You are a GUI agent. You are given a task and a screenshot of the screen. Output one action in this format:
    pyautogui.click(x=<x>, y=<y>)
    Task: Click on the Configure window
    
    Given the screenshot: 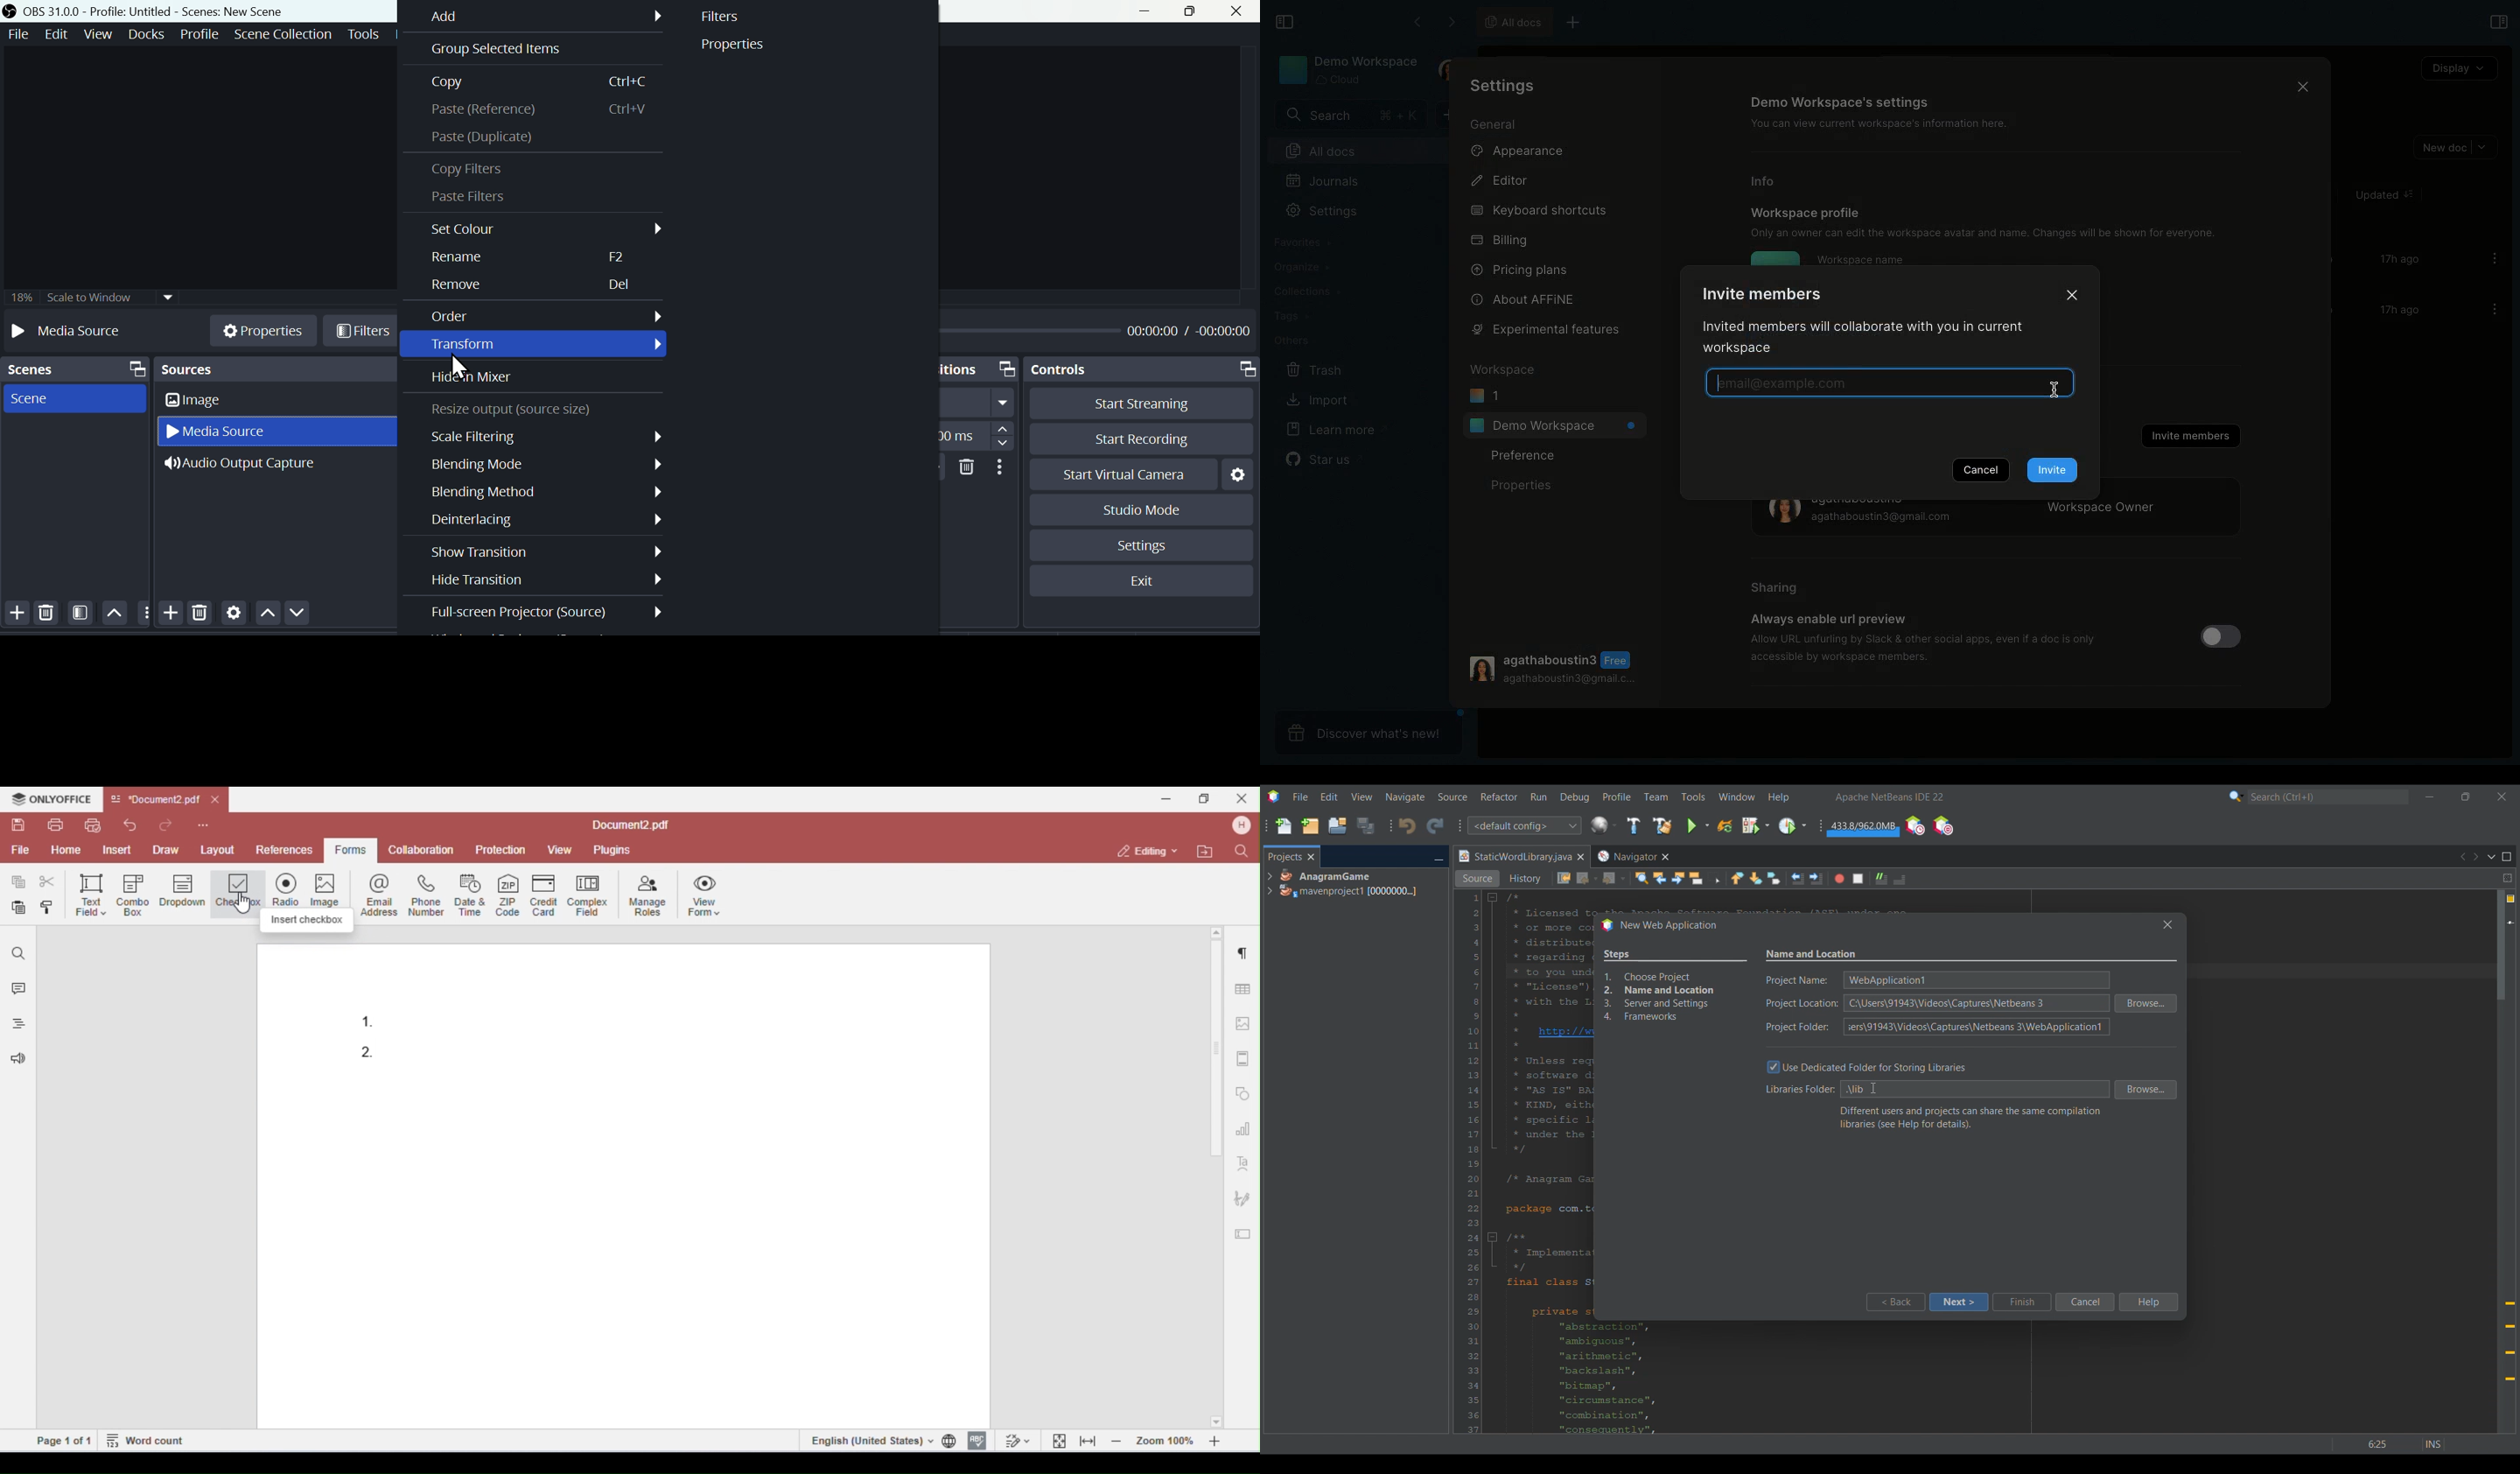 What is the action you would take?
    pyautogui.click(x=1603, y=825)
    